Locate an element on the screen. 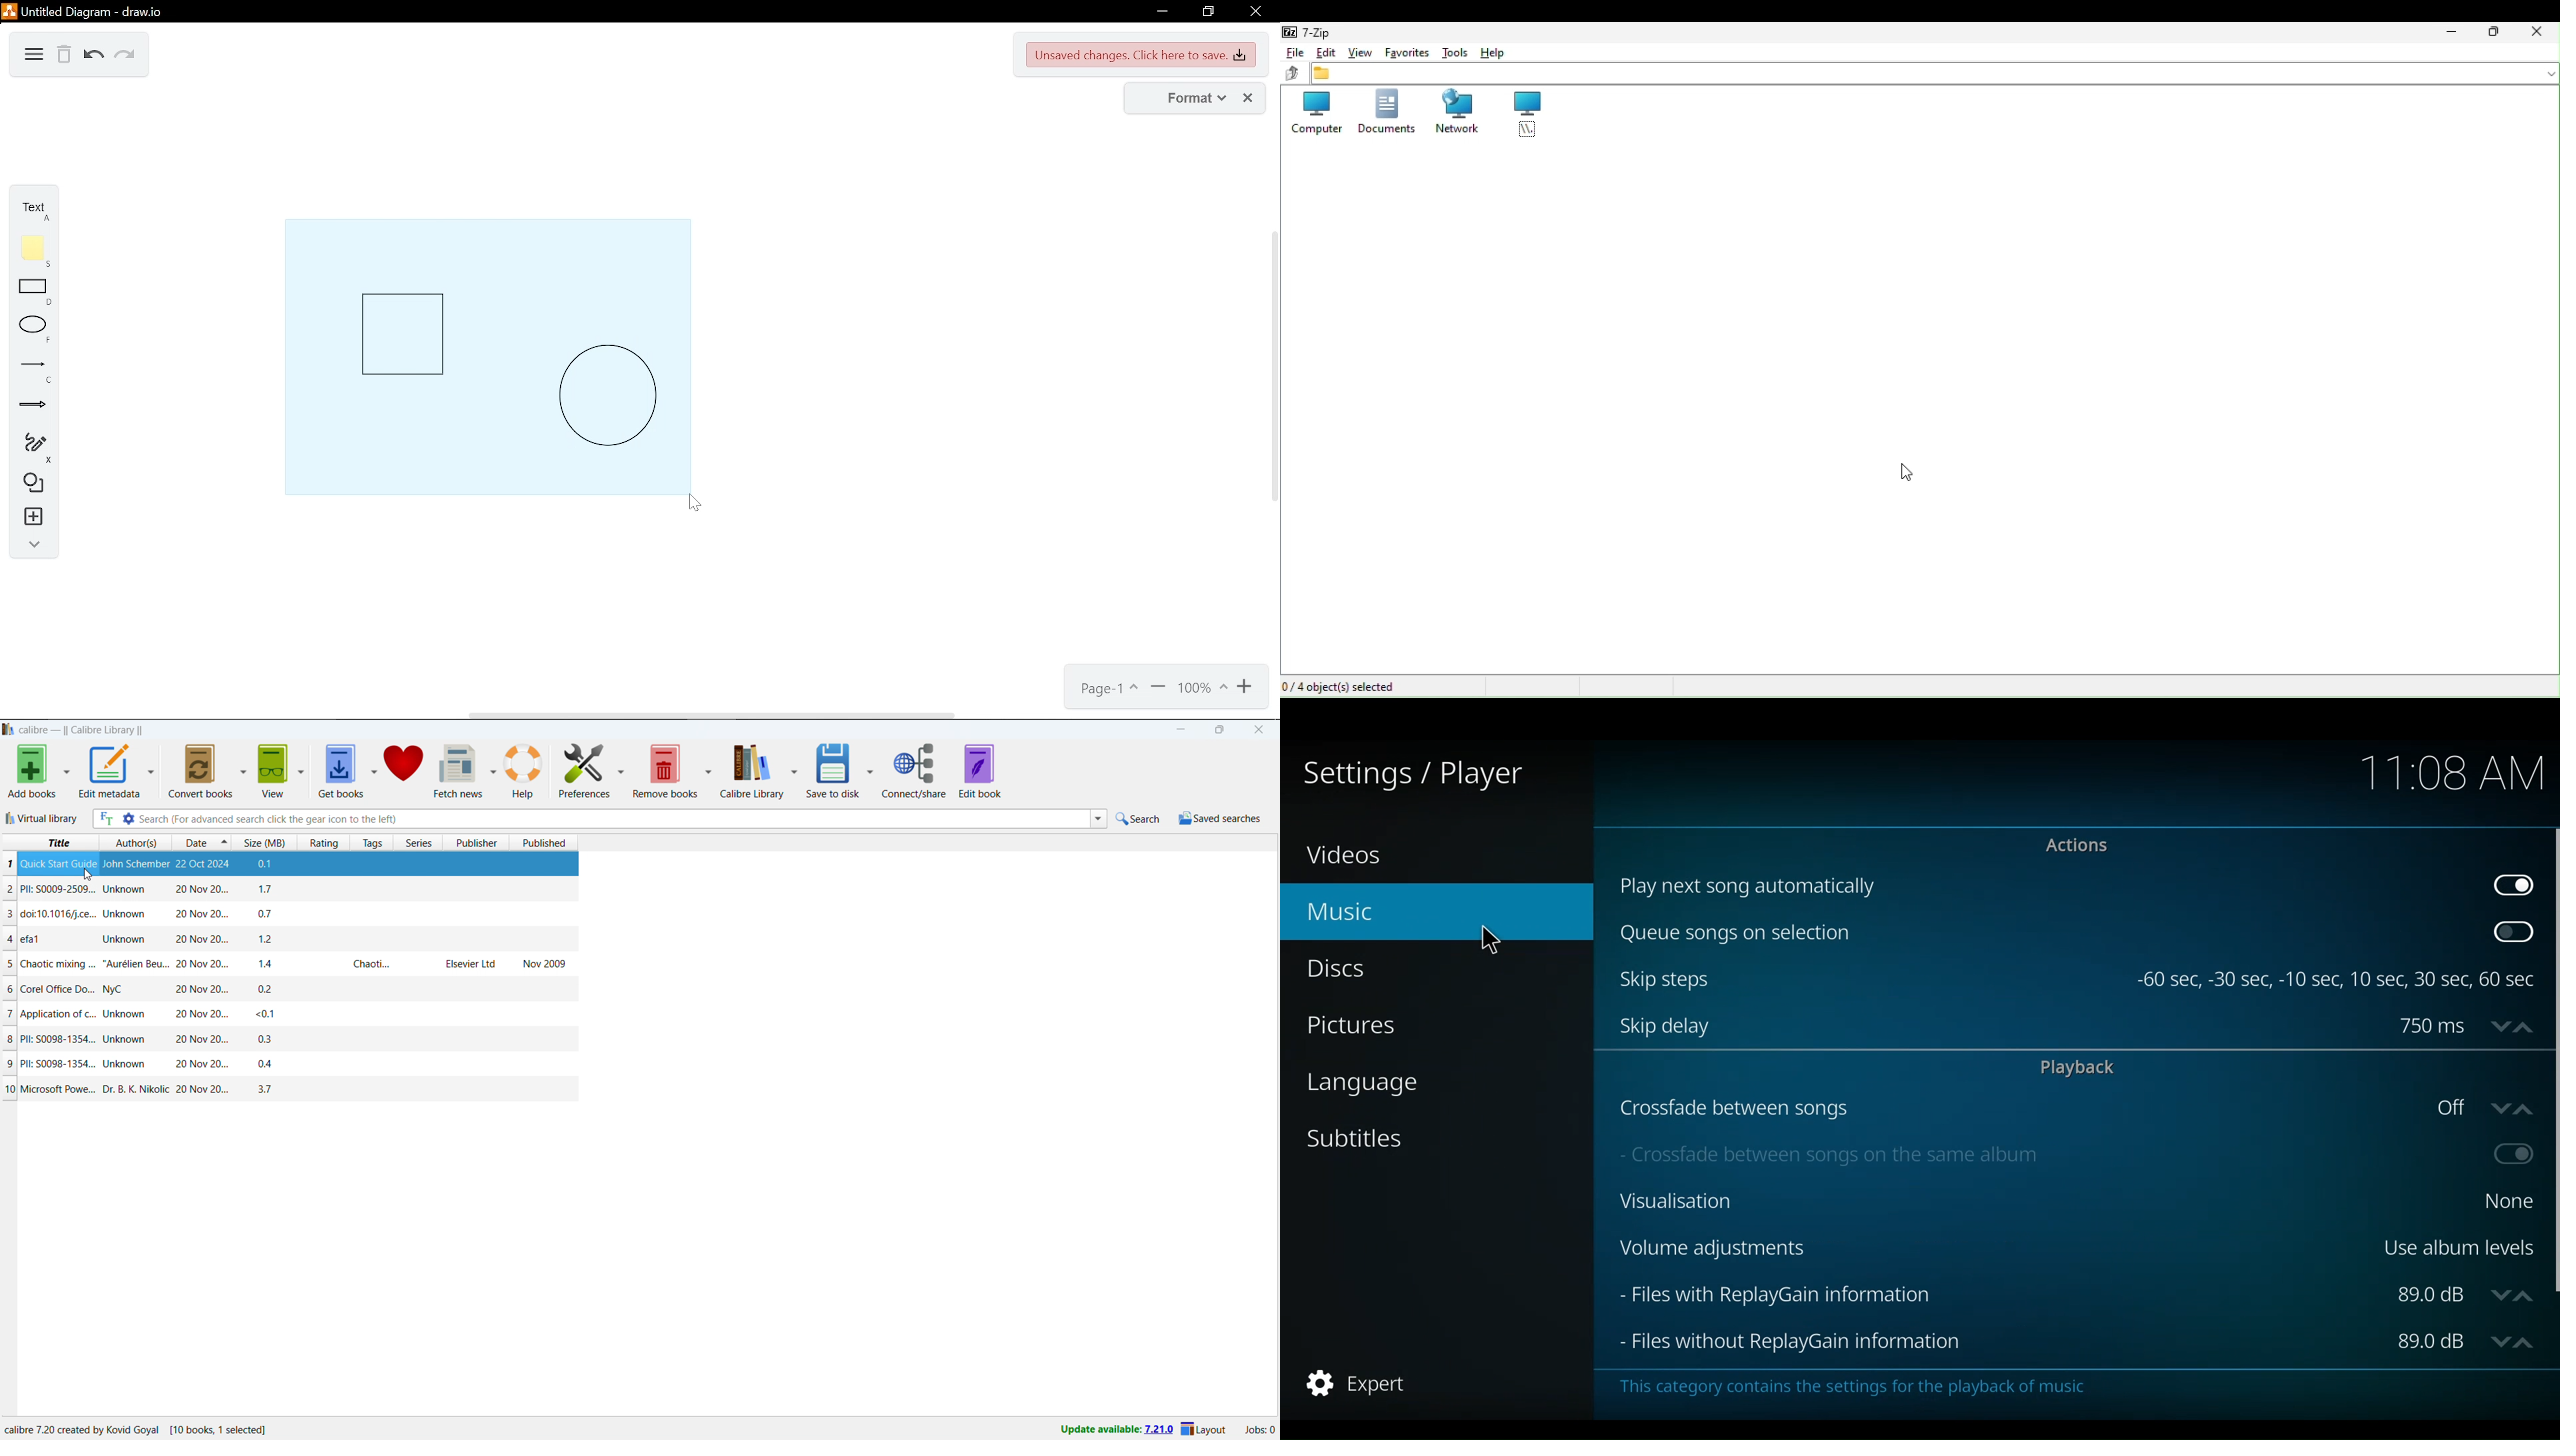  redo is located at coordinates (126, 55).